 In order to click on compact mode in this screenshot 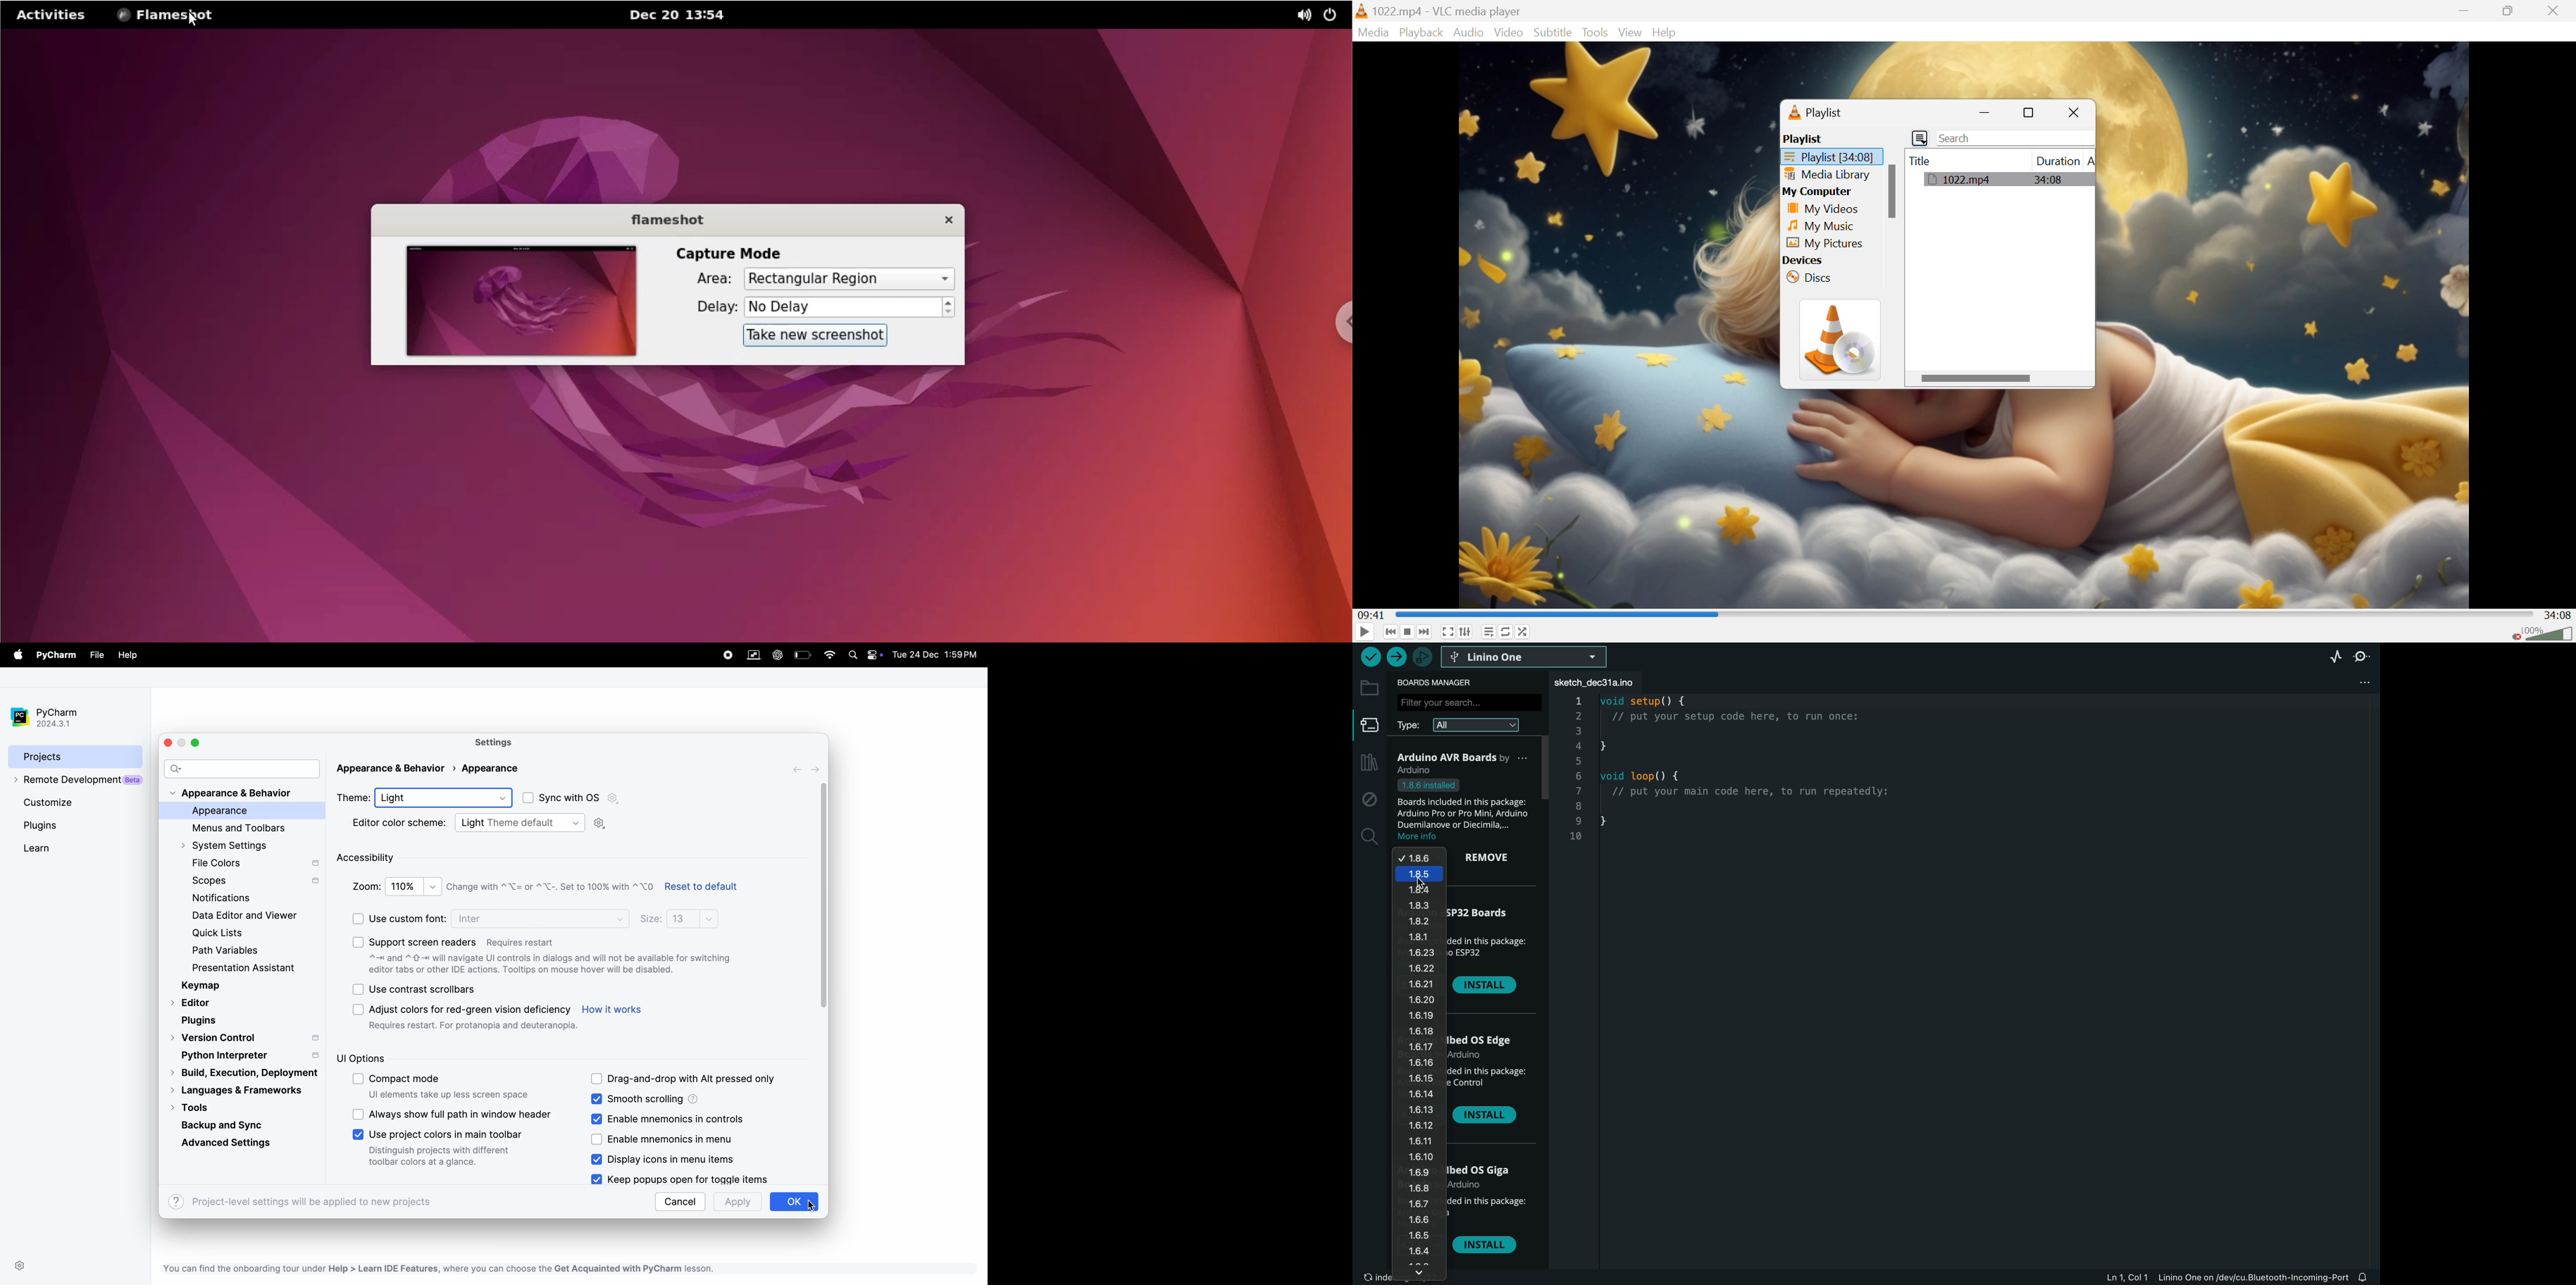, I will do `click(416, 1081)`.